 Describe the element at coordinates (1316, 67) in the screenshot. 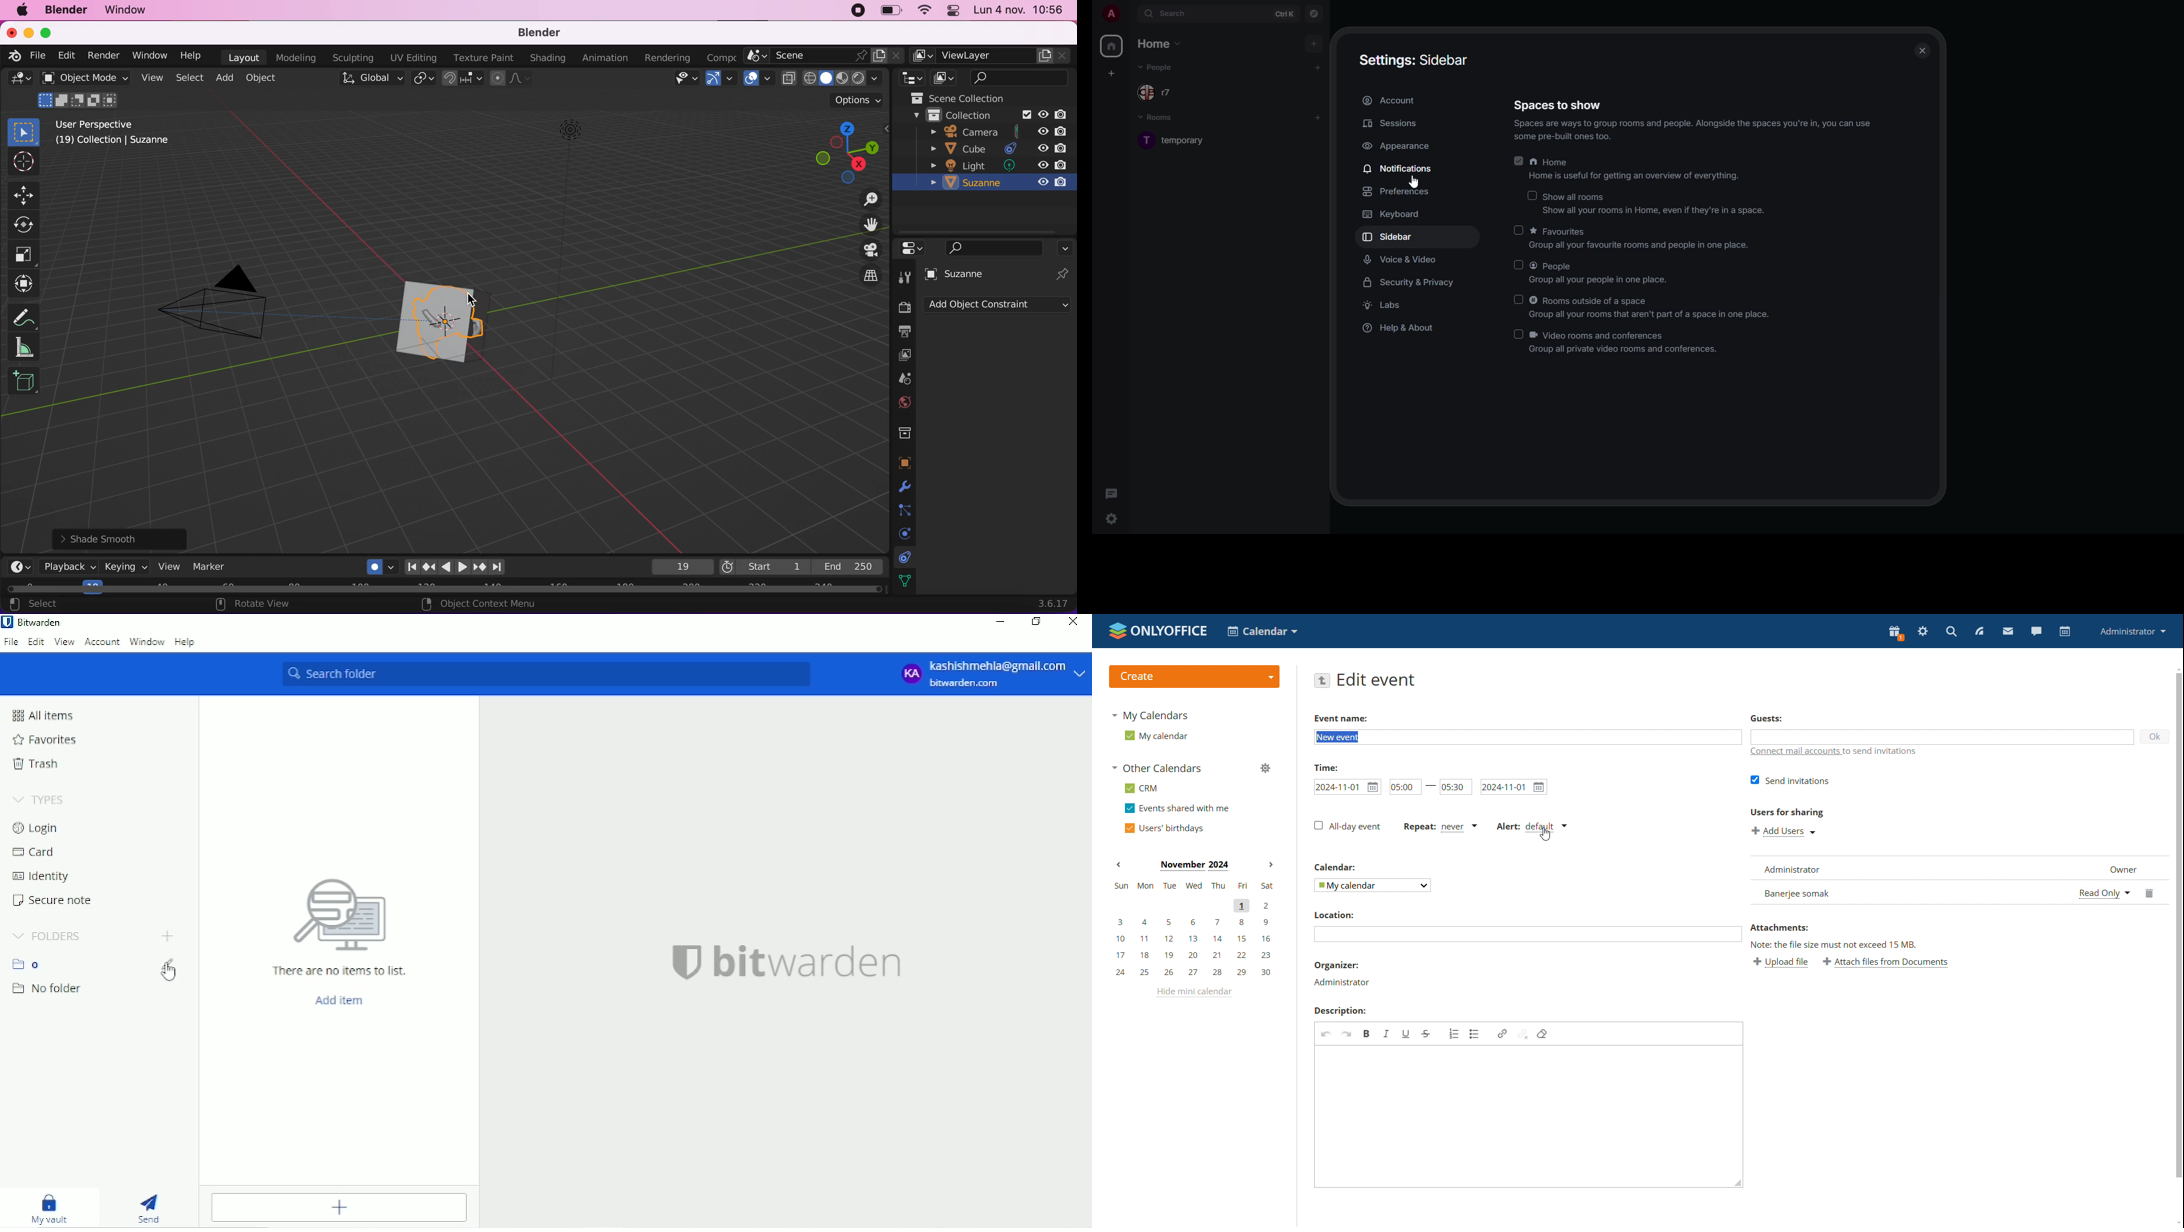

I see `add` at that location.